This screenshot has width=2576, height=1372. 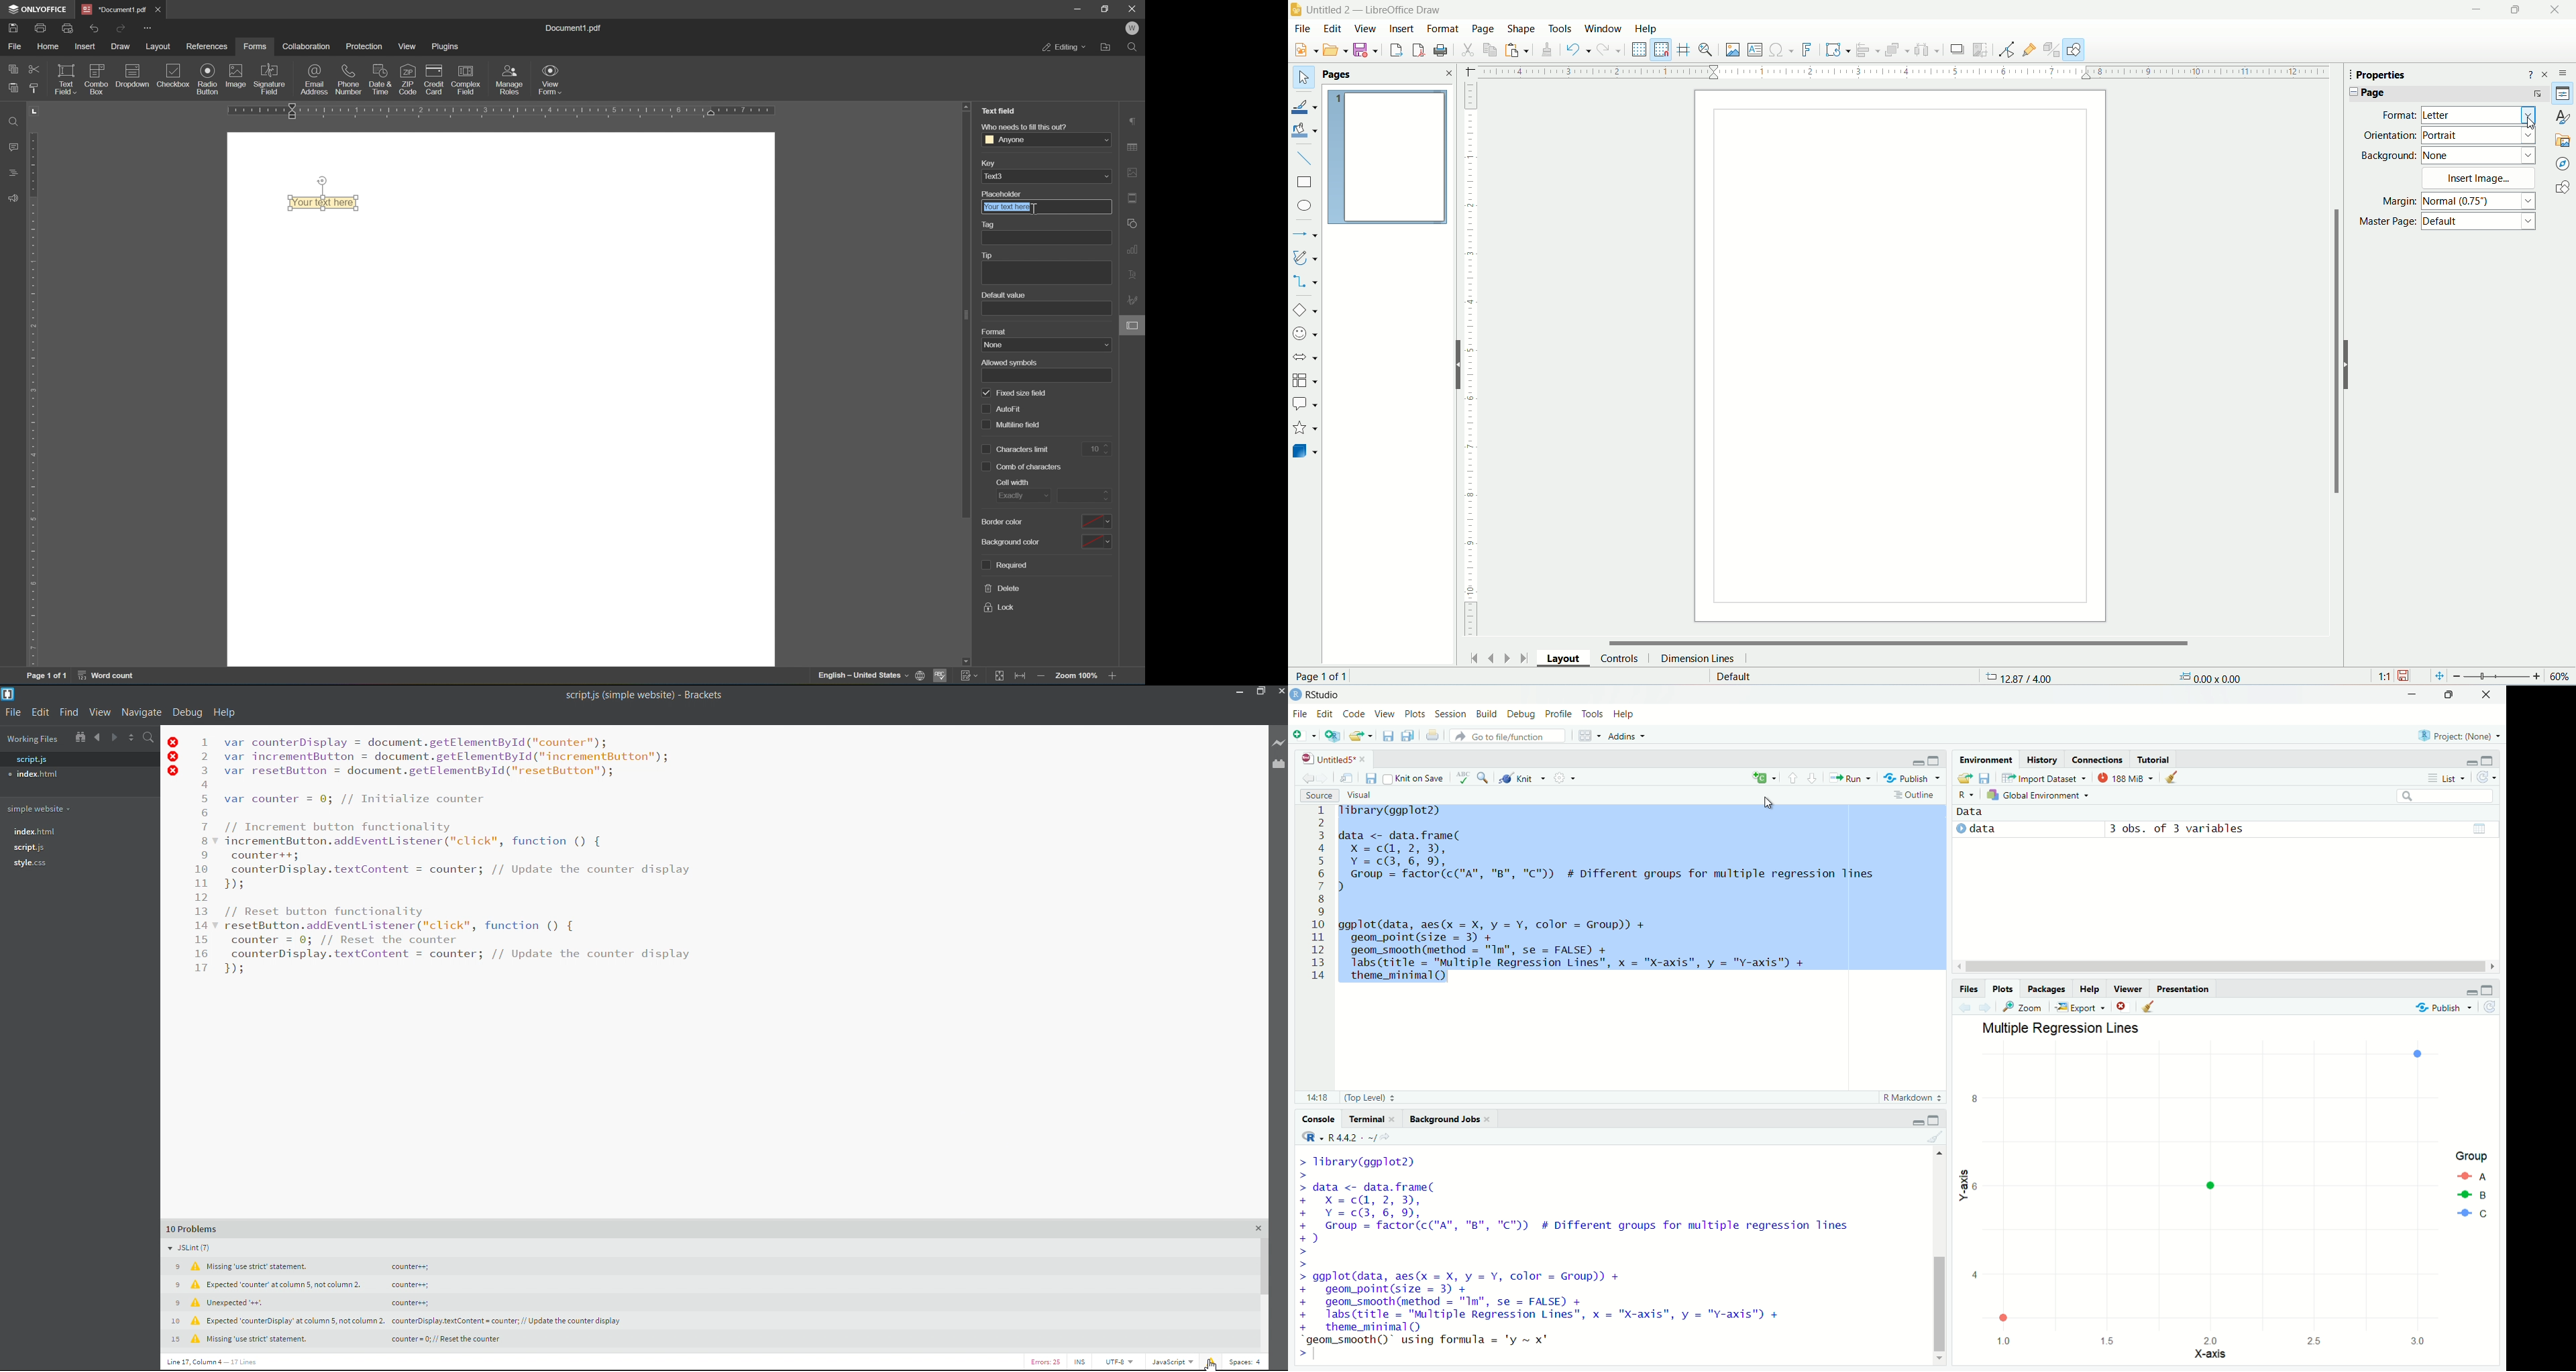 I want to click on maximise, so click(x=2454, y=696).